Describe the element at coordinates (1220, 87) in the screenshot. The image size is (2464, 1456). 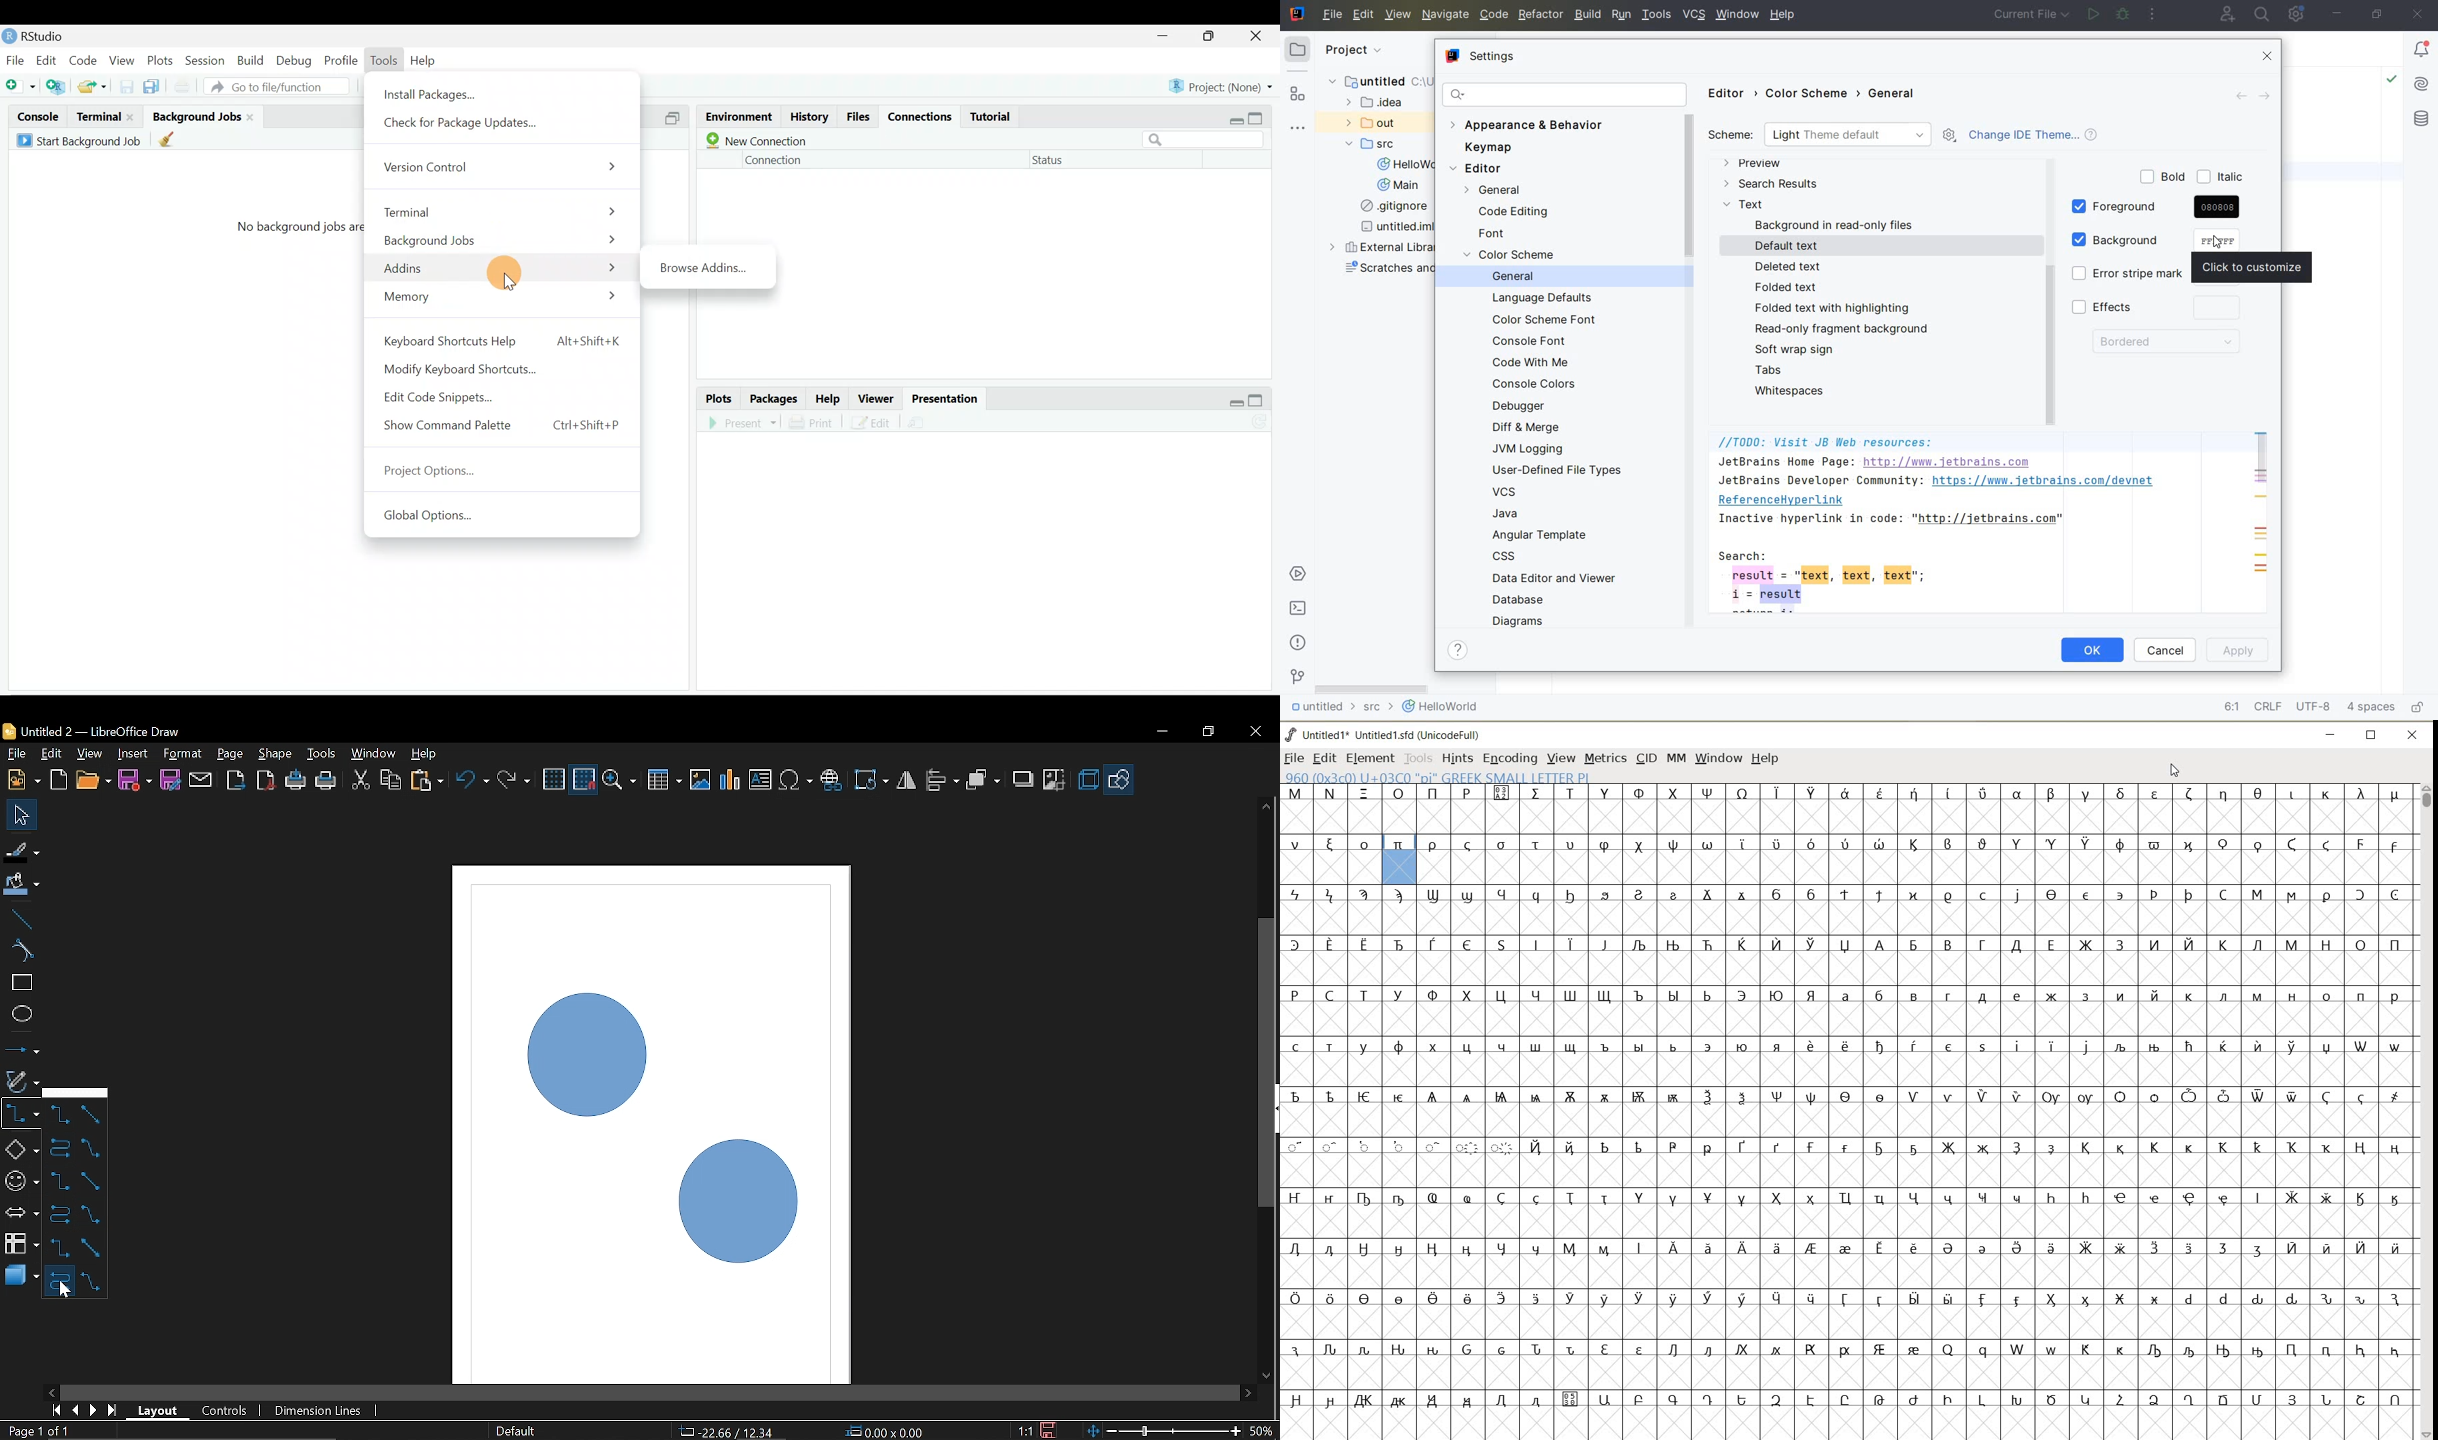
I see `Project (None)` at that location.